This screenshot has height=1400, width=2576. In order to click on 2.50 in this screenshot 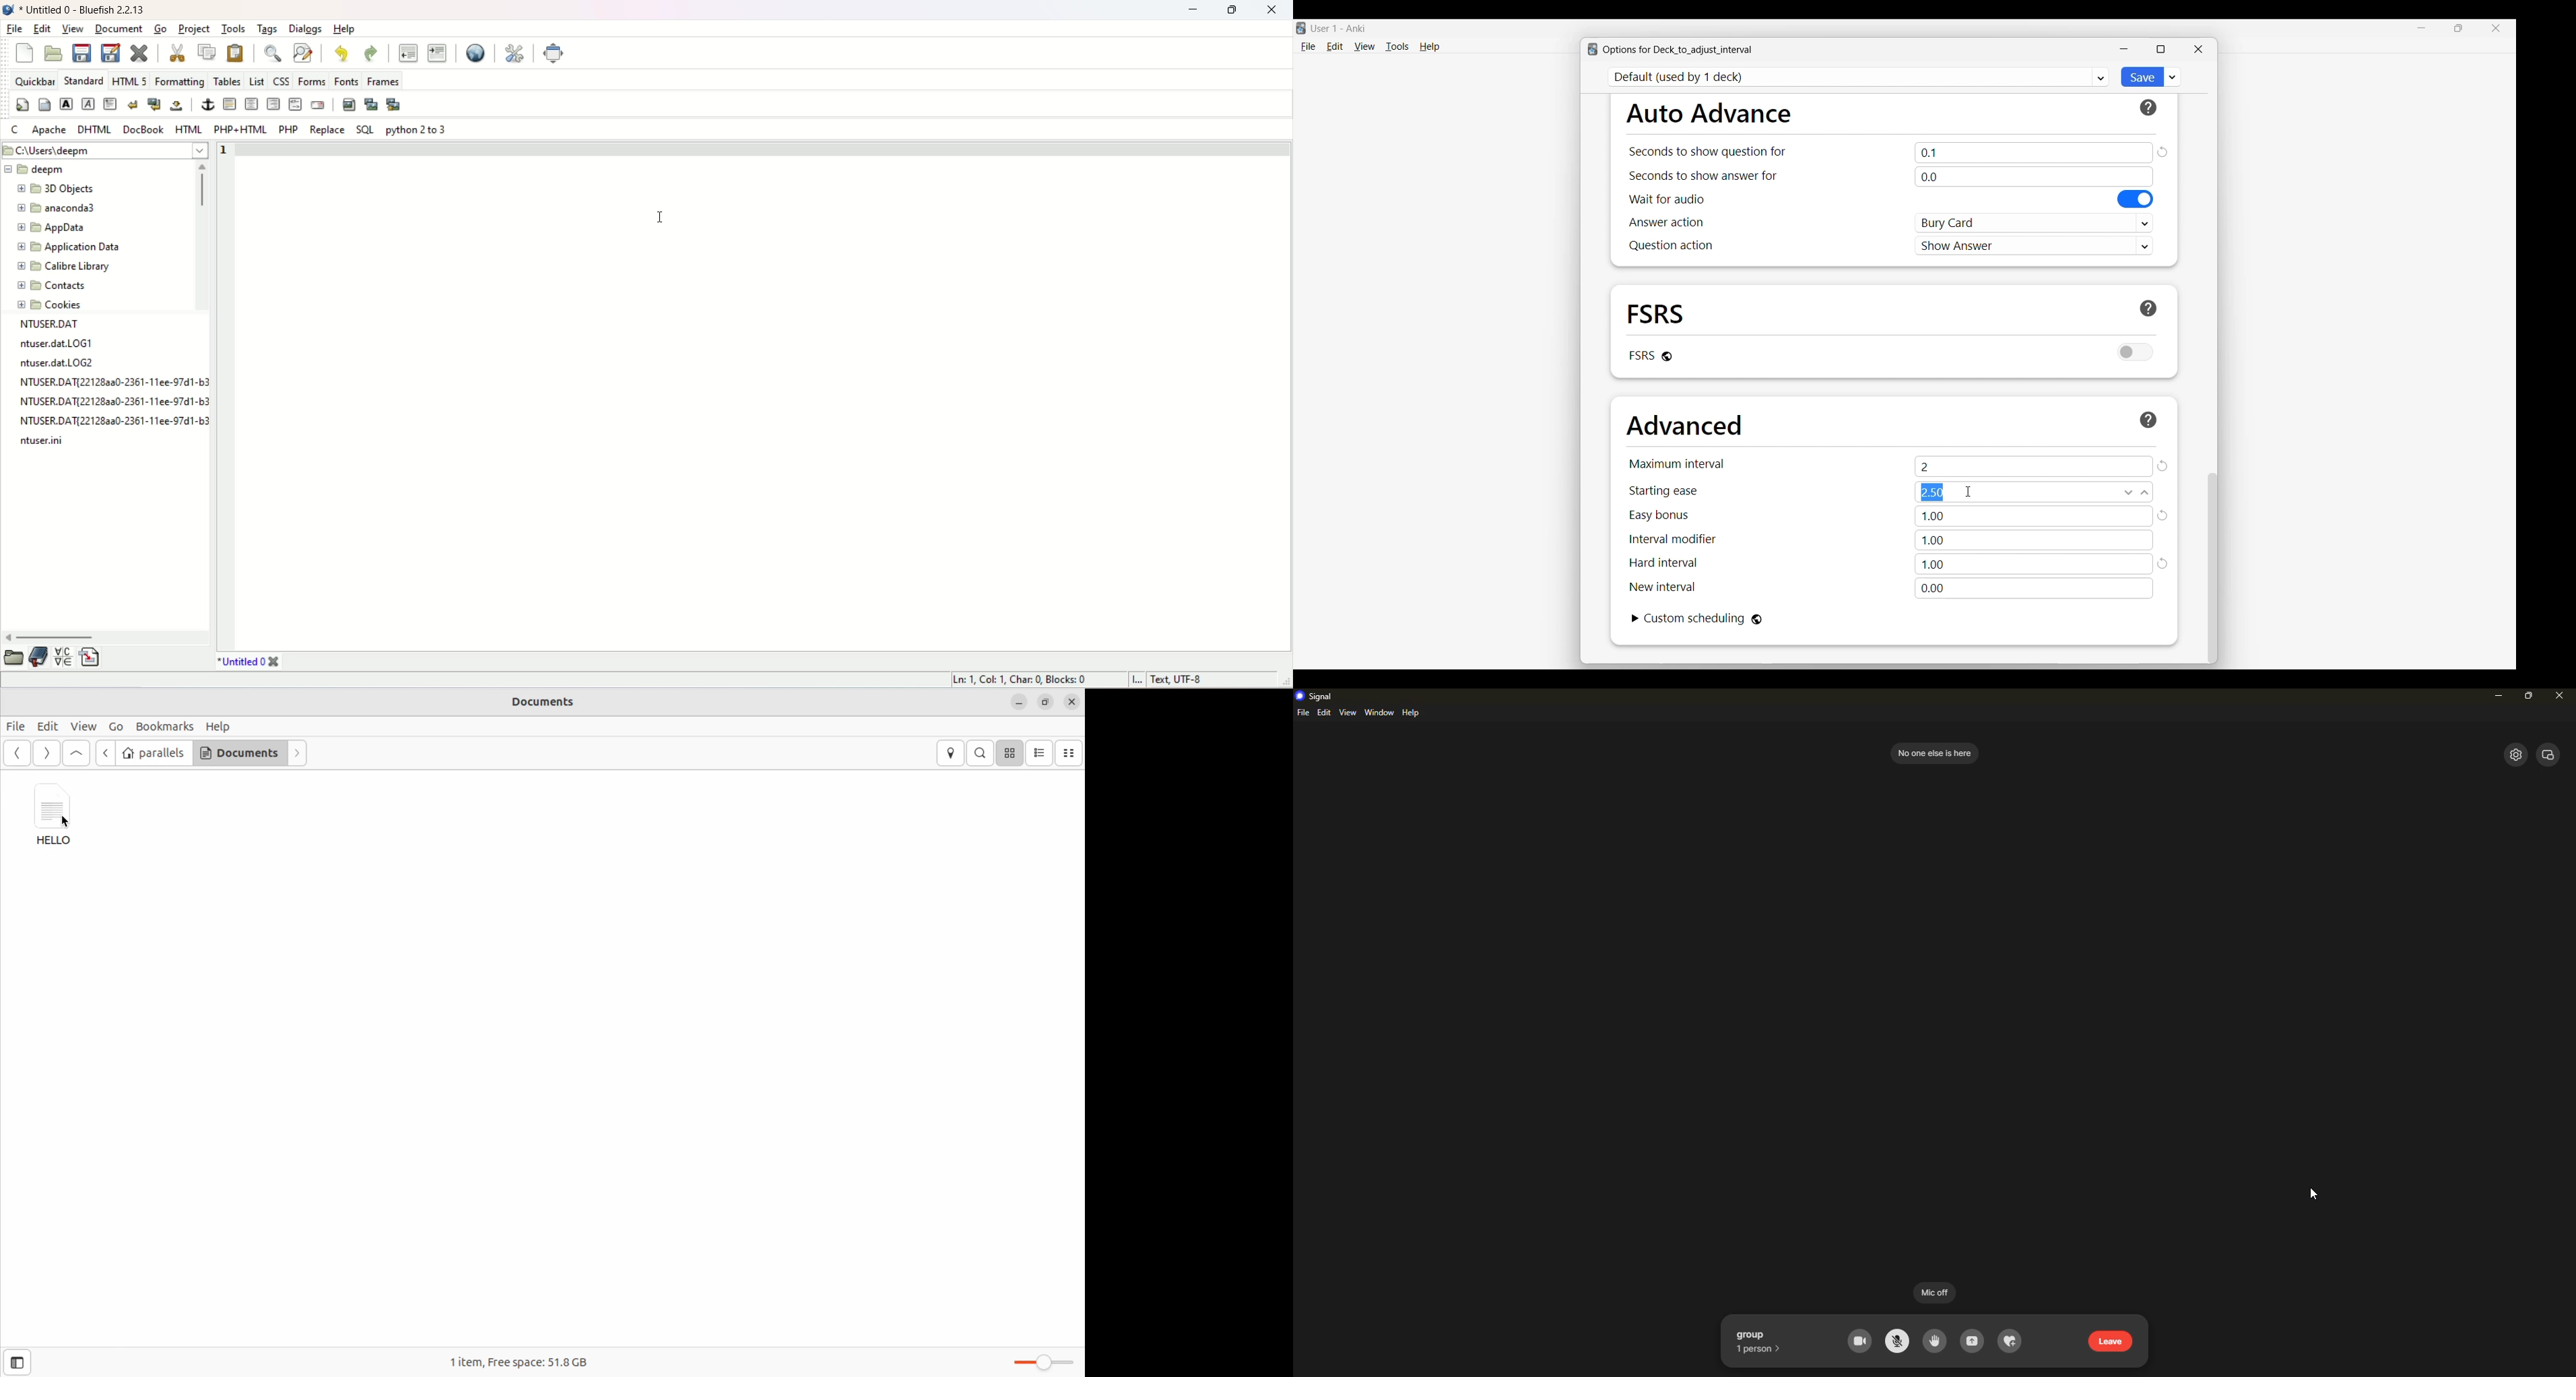, I will do `click(2034, 492)`.